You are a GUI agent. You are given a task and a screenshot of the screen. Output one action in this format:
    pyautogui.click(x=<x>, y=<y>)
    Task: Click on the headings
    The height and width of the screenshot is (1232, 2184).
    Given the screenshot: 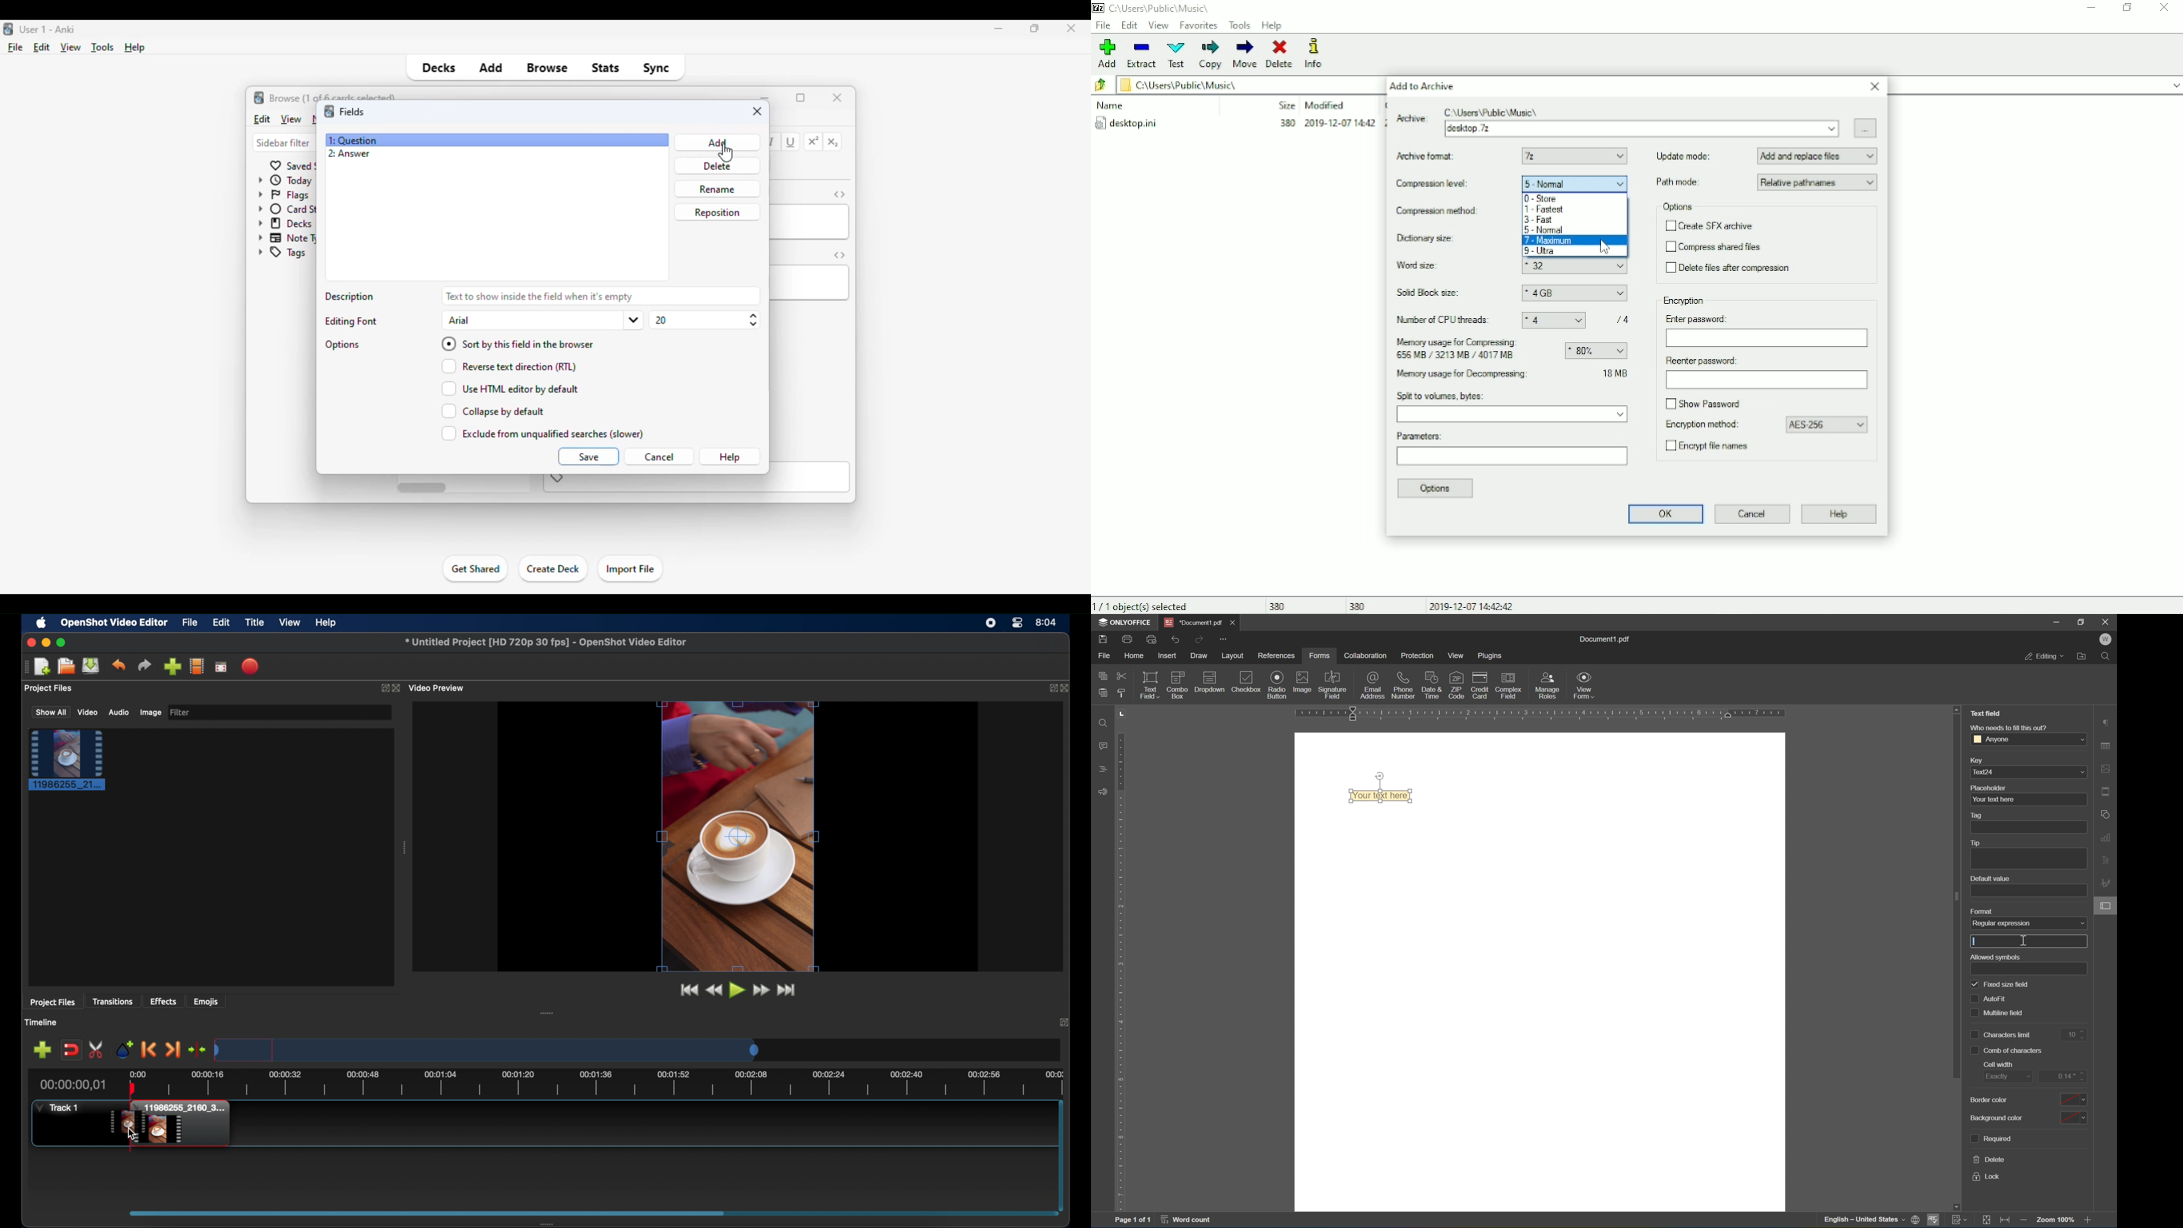 What is the action you would take?
    pyautogui.click(x=1104, y=768)
    